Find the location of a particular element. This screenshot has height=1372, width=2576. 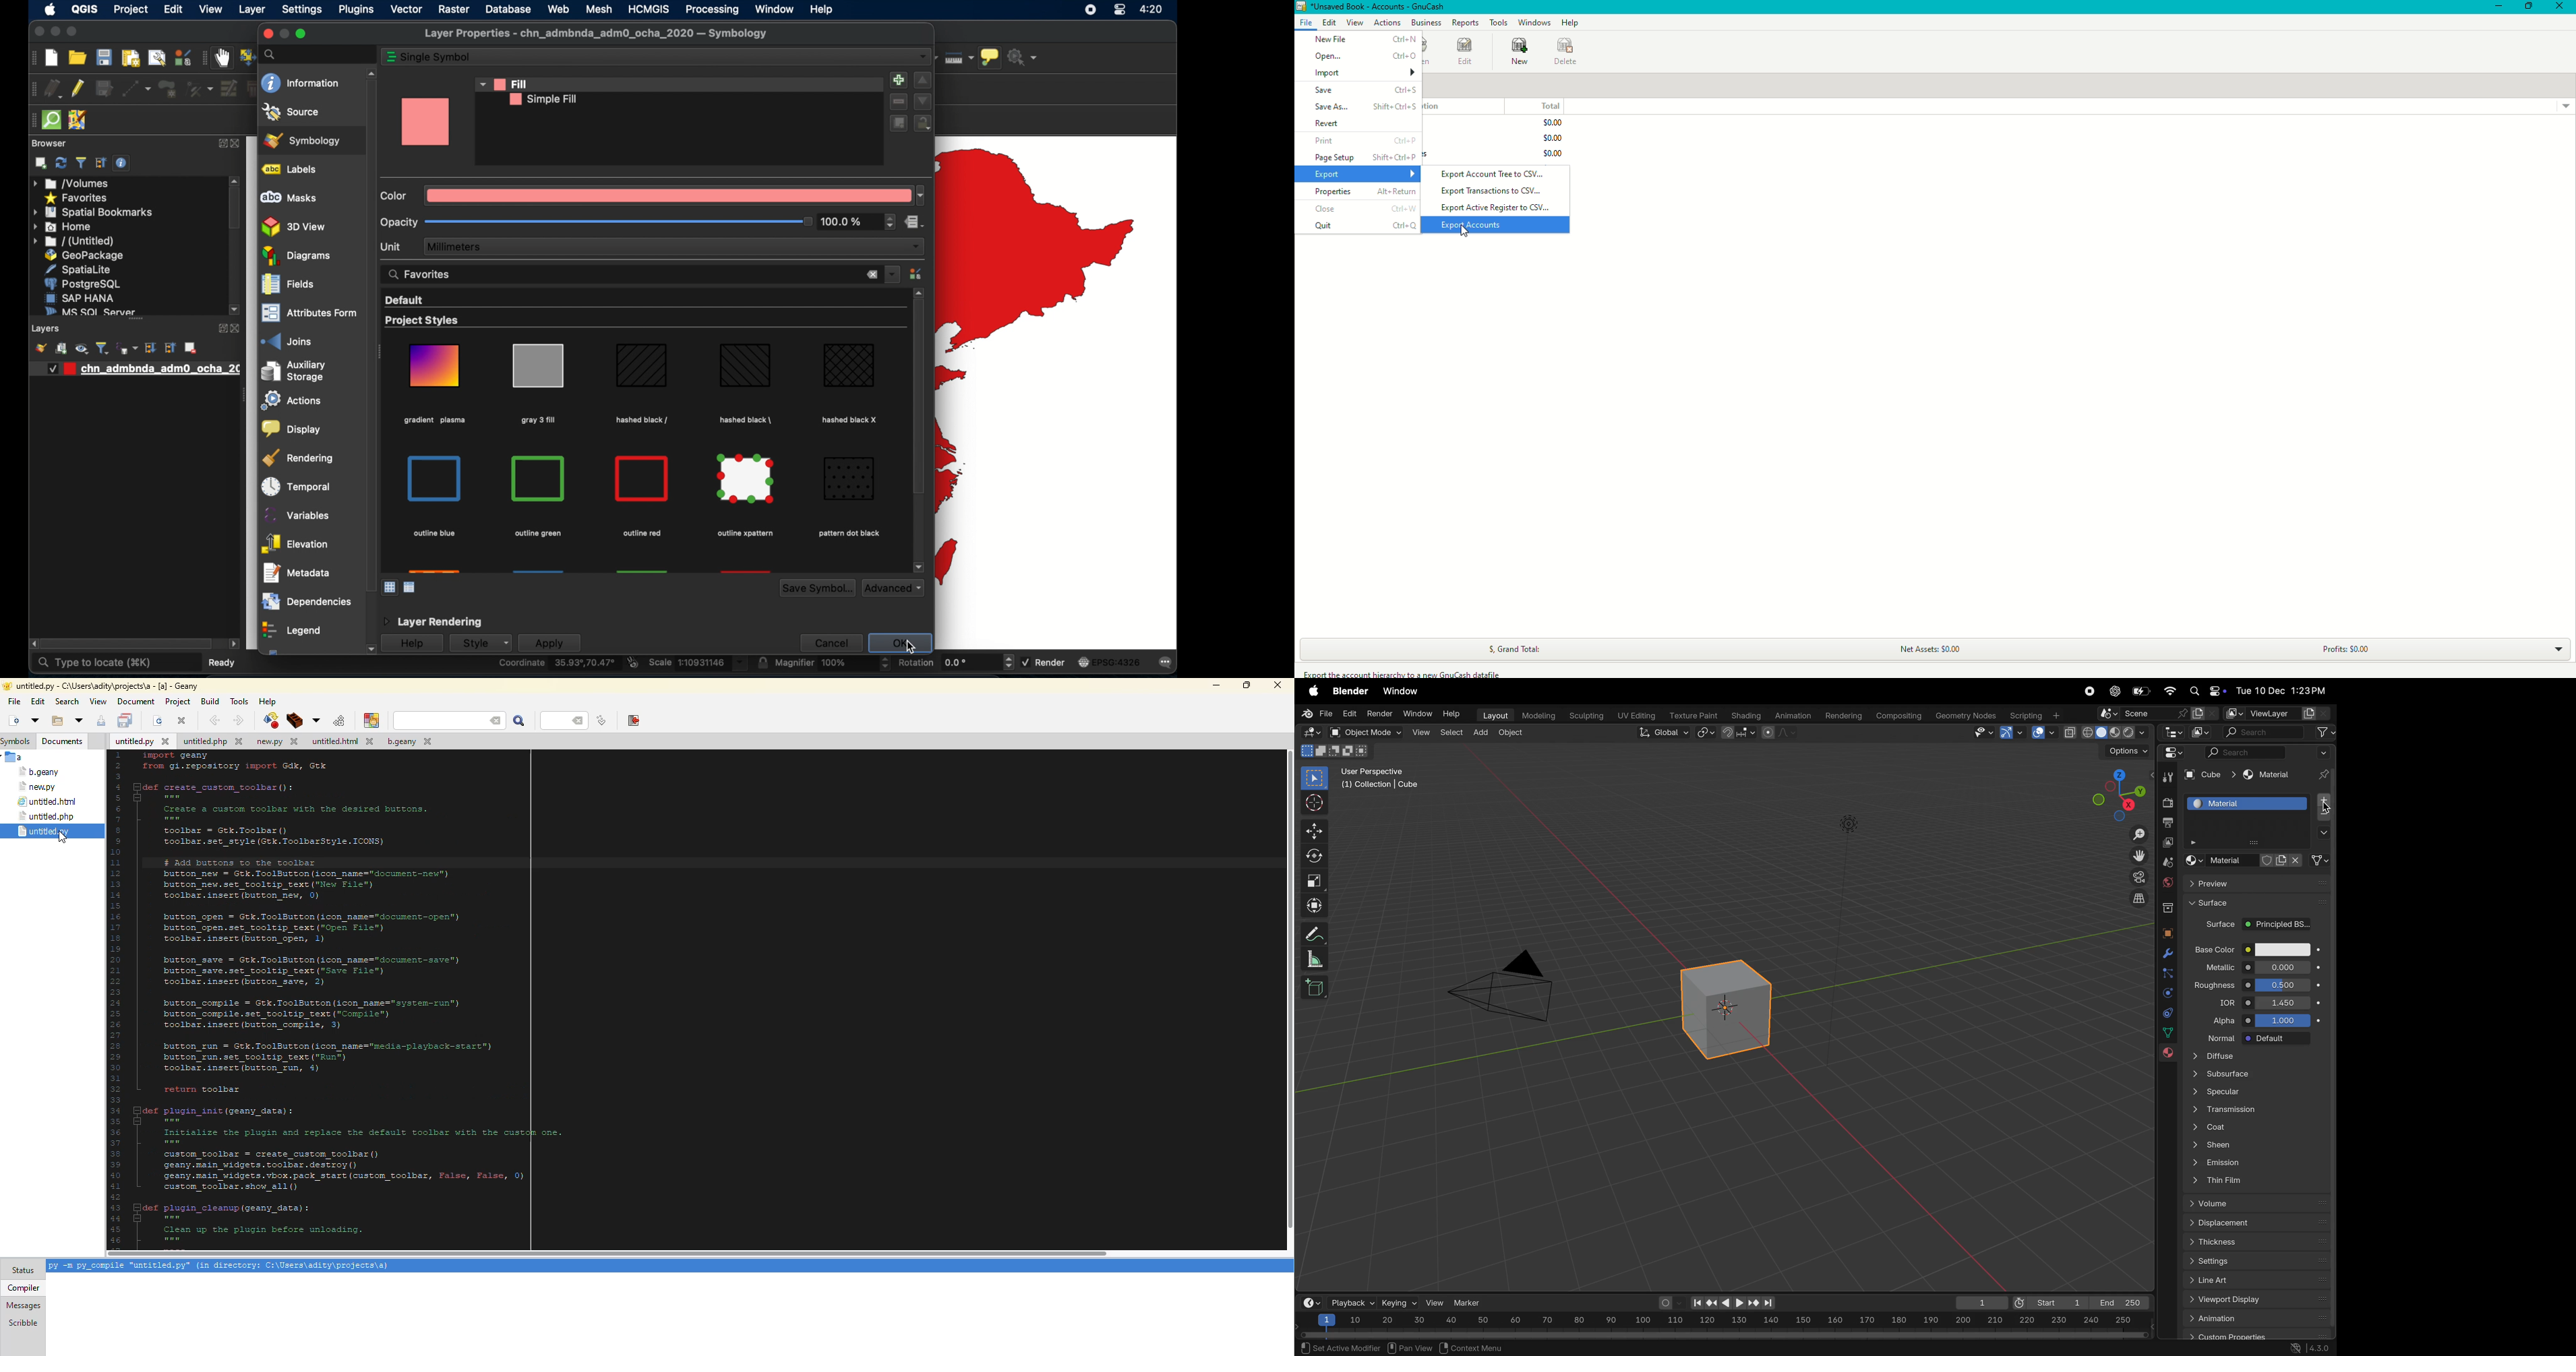

New File is located at coordinates (1364, 39).